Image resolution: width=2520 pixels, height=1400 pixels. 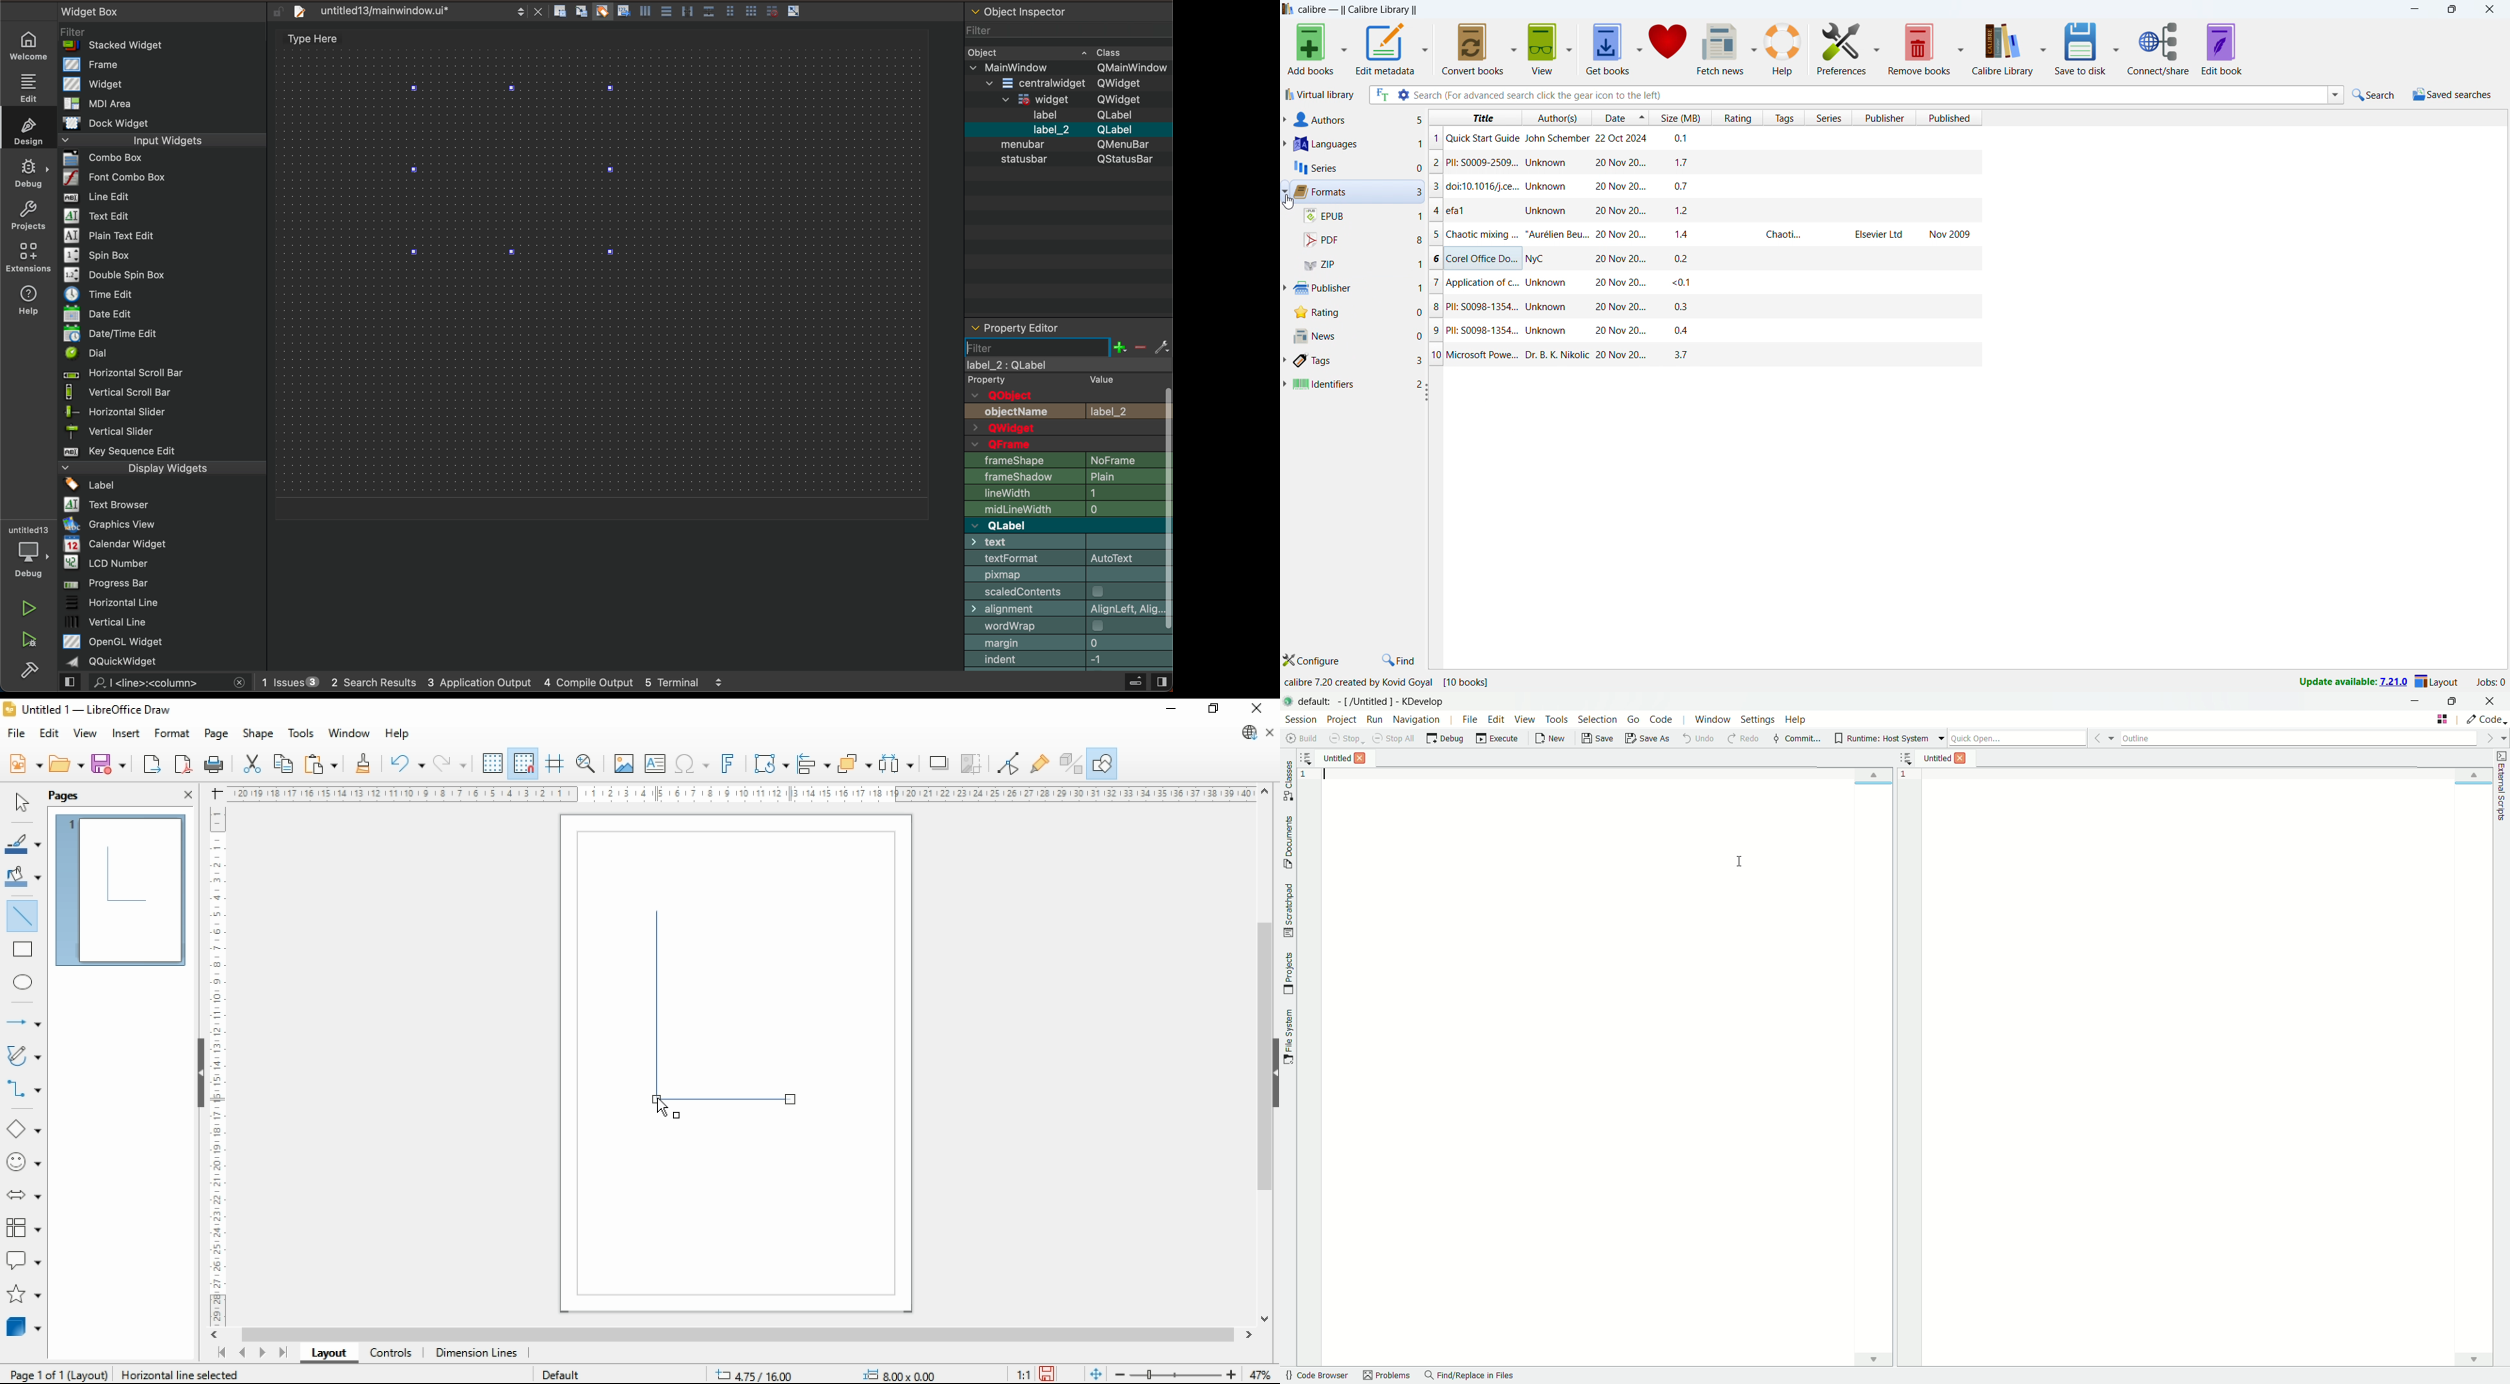 What do you see at coordinates (2494, 701) in the screenshot?
I see `close app` at bounding box center [2494, 701].